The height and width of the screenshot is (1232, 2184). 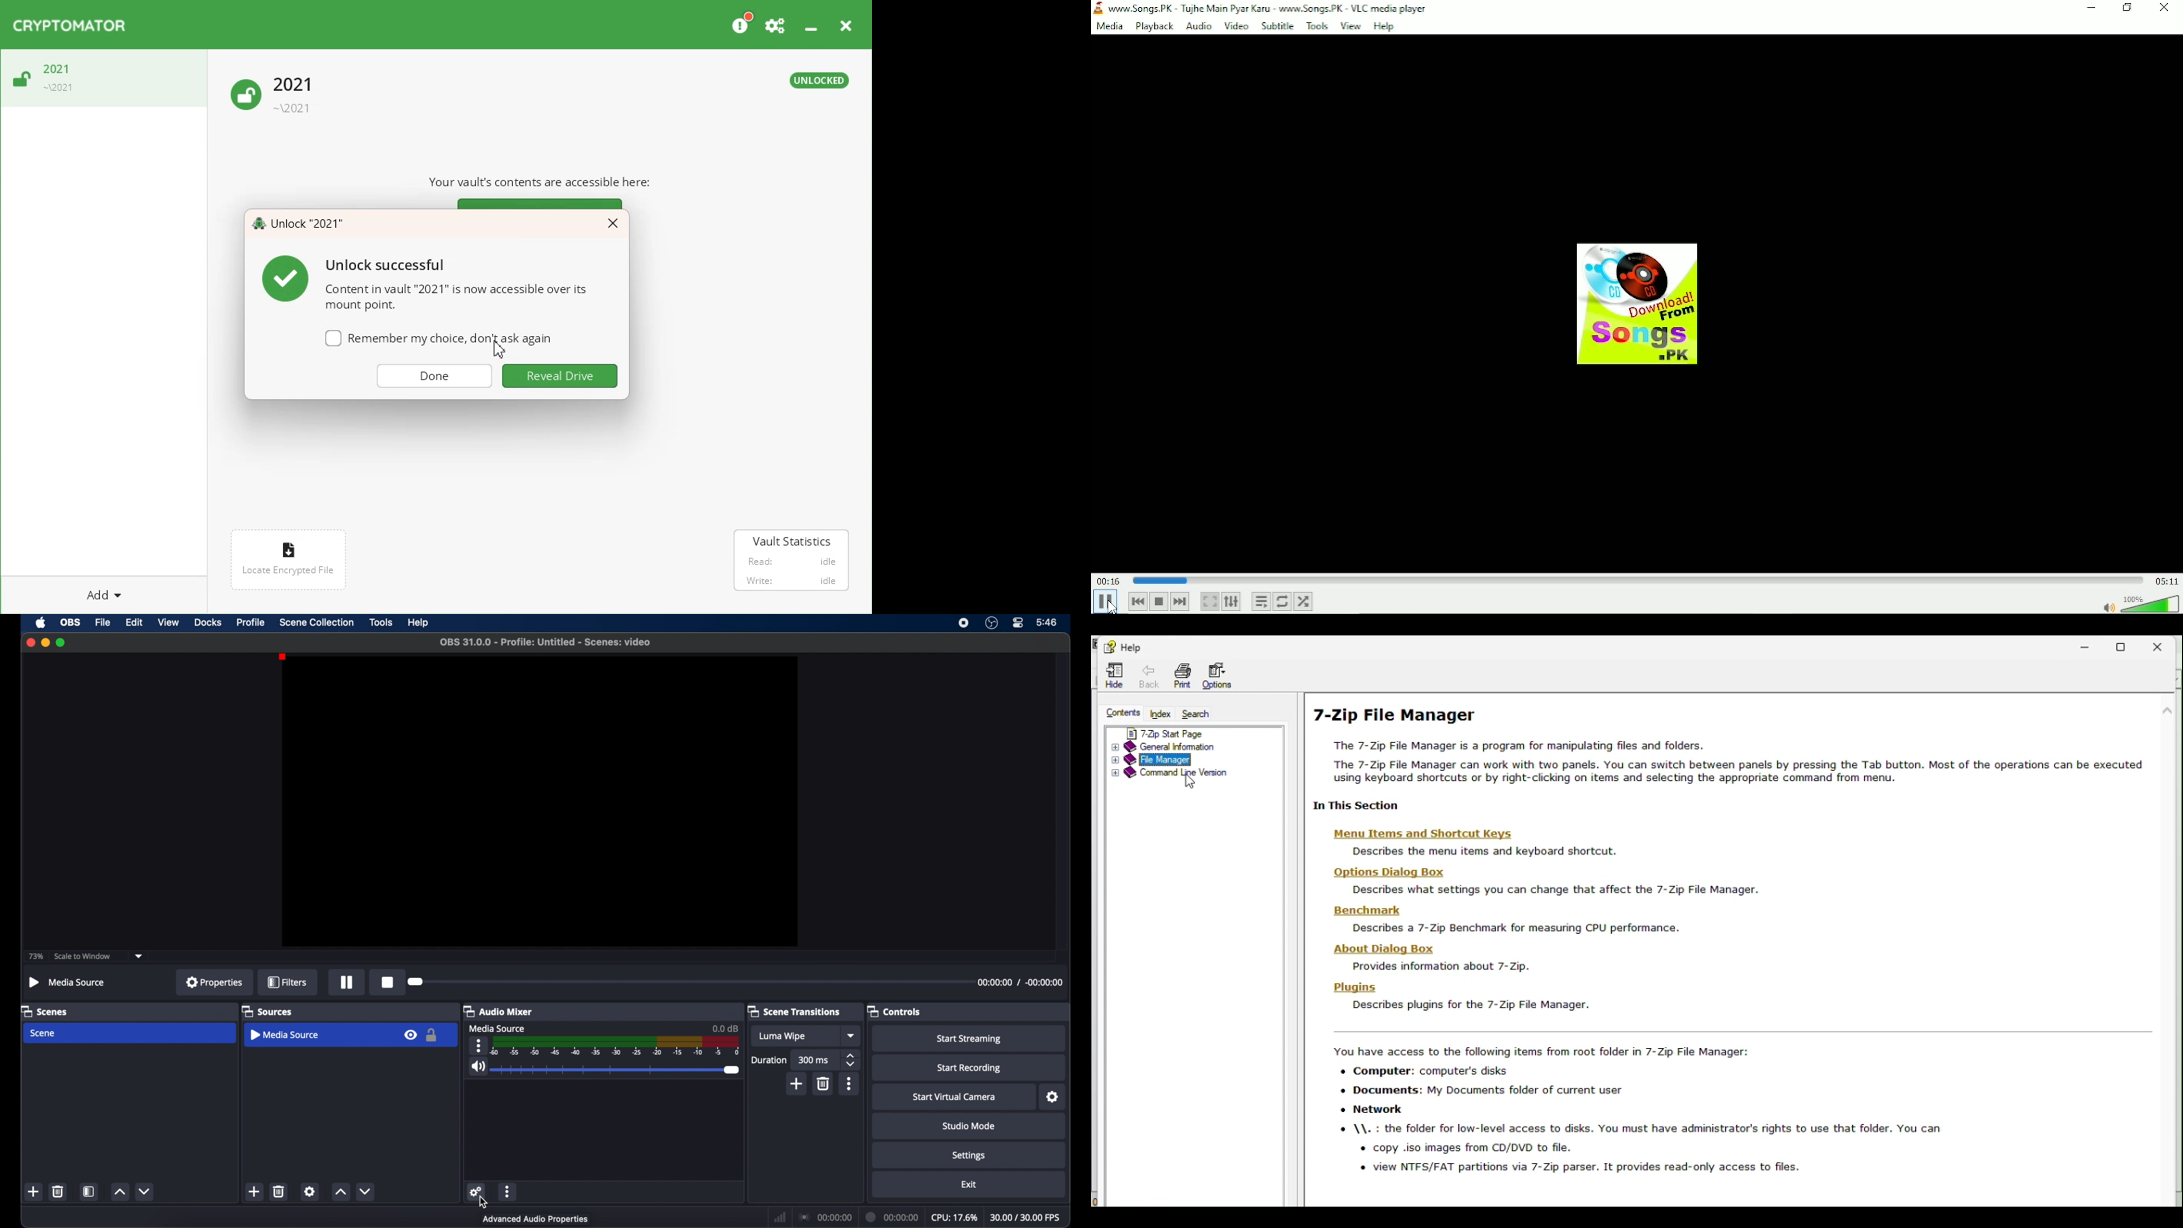 What do you see at coordinates (89, 1191) in the screenshot?
I see `scene filters` at bounding box center [89, 1191].